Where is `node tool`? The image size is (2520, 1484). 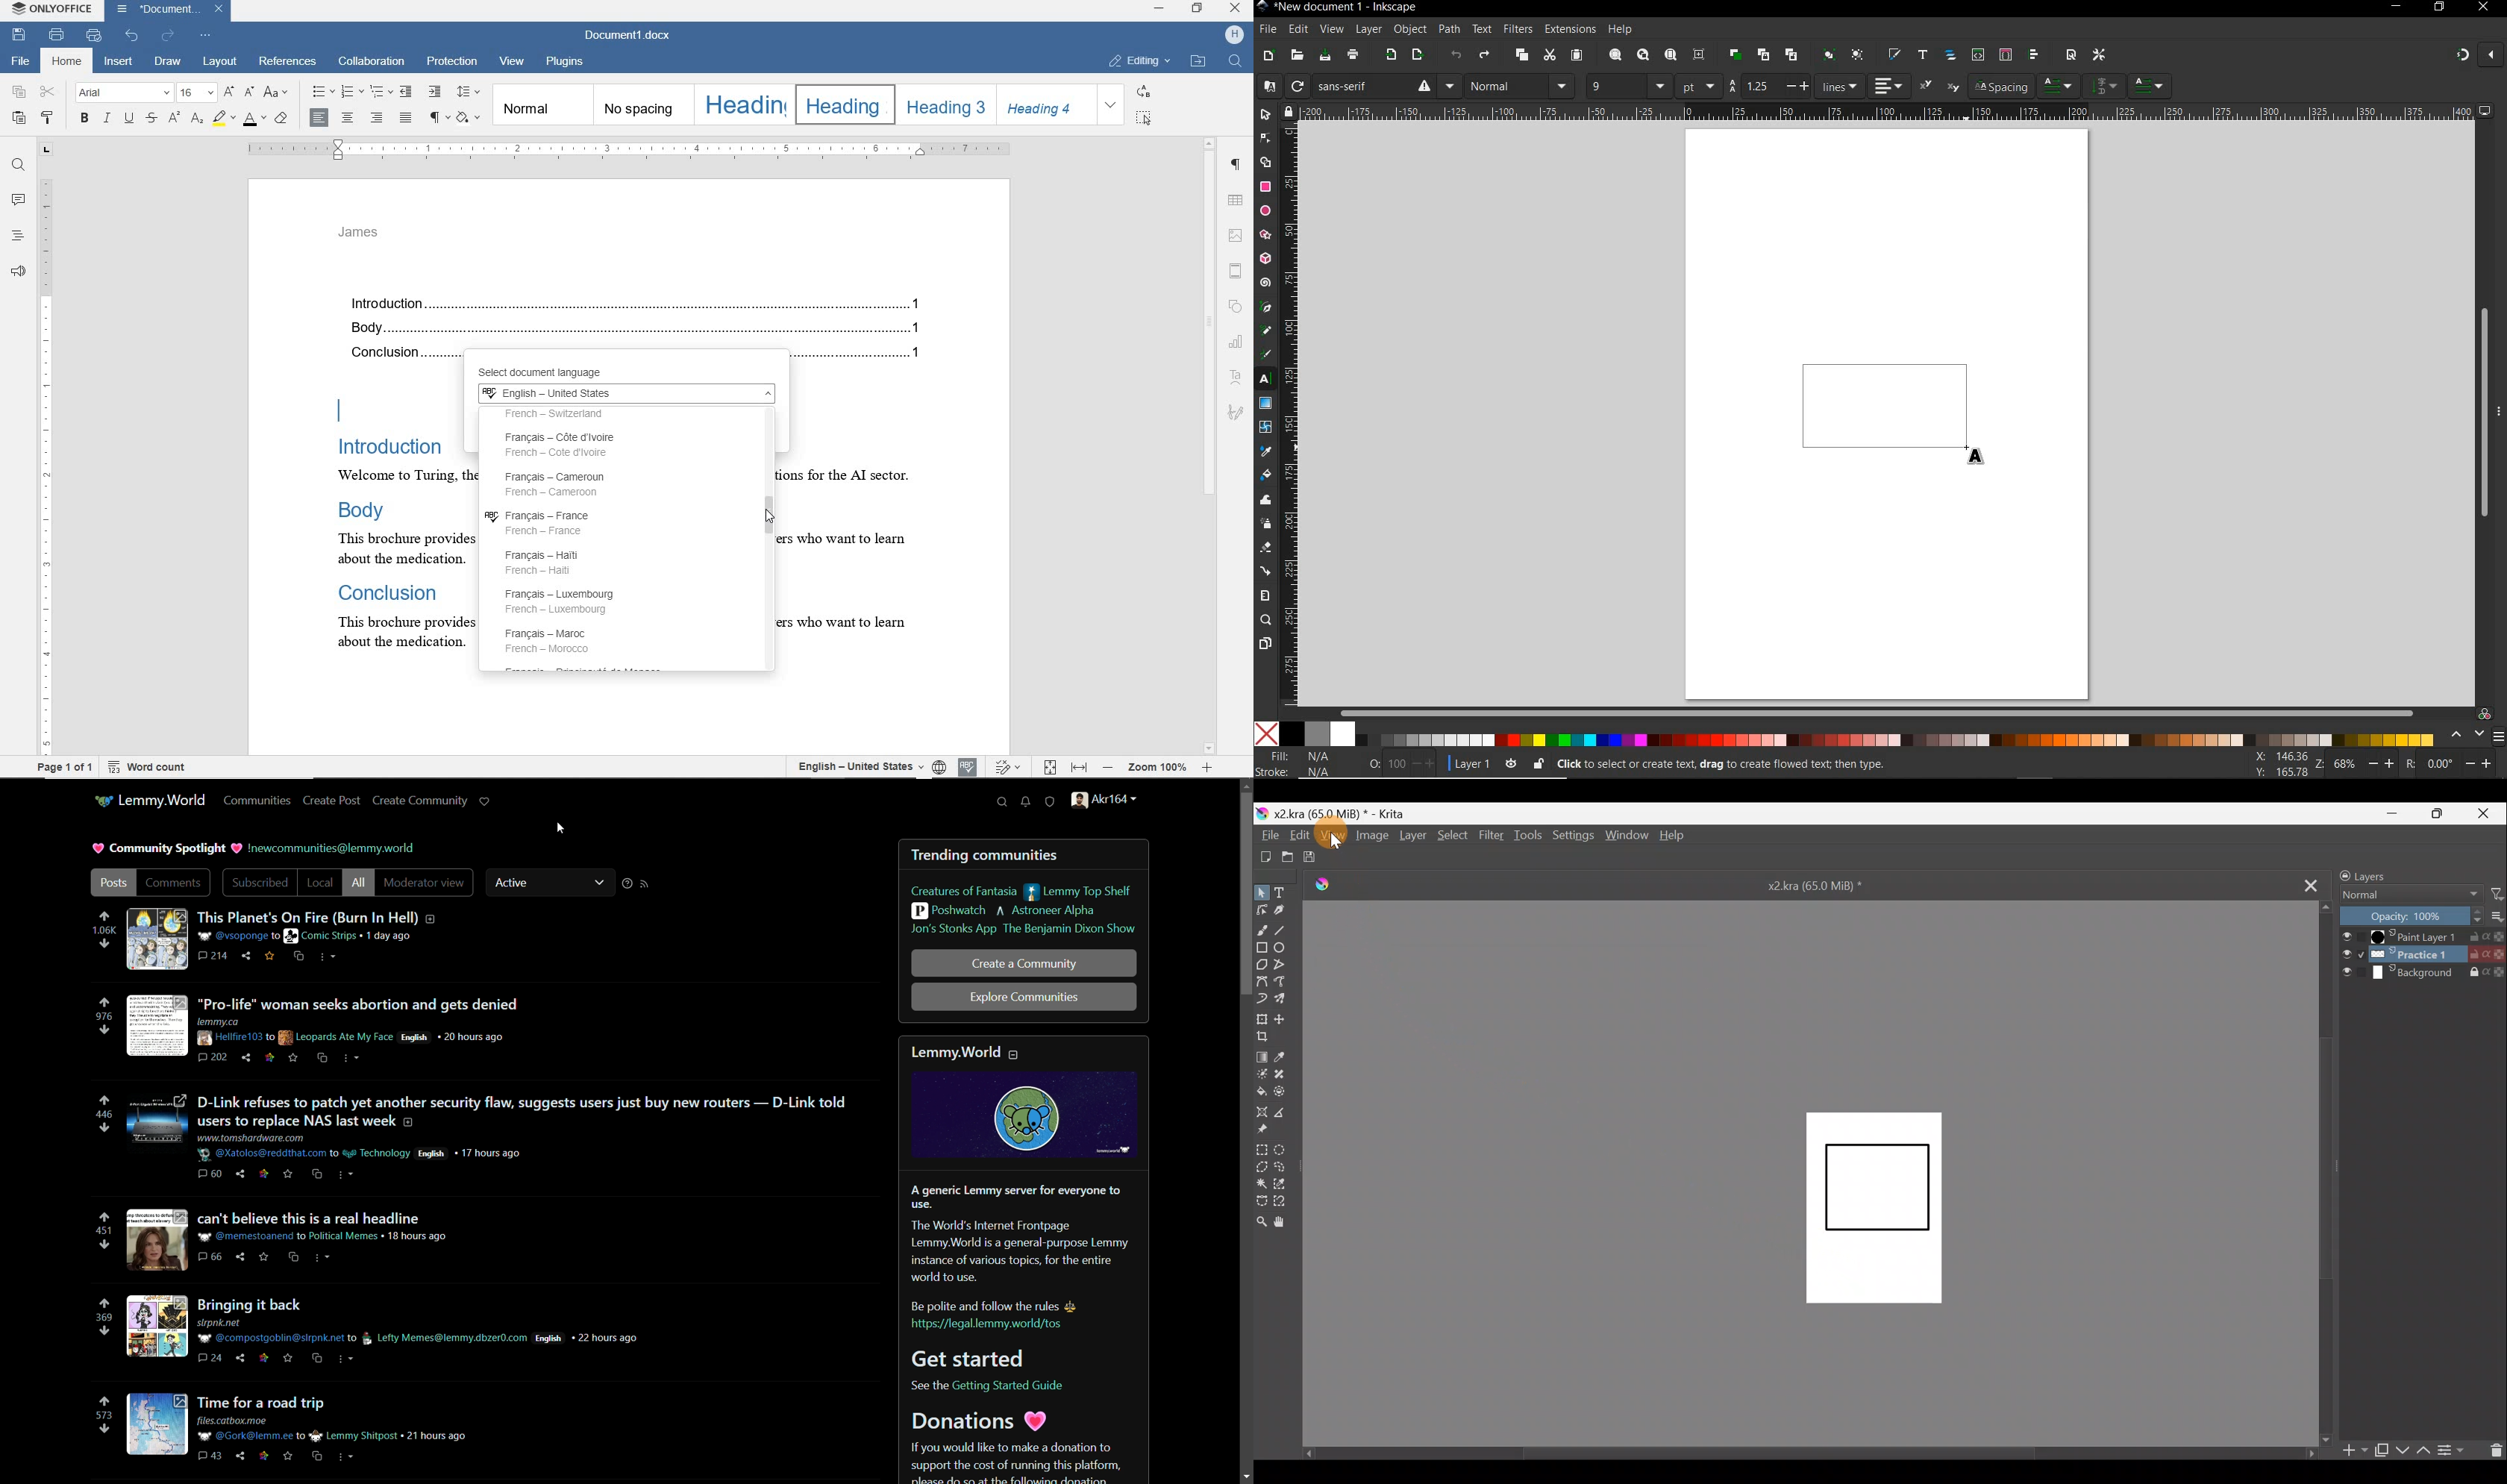
node tool is located at coordinates (1265, 138).